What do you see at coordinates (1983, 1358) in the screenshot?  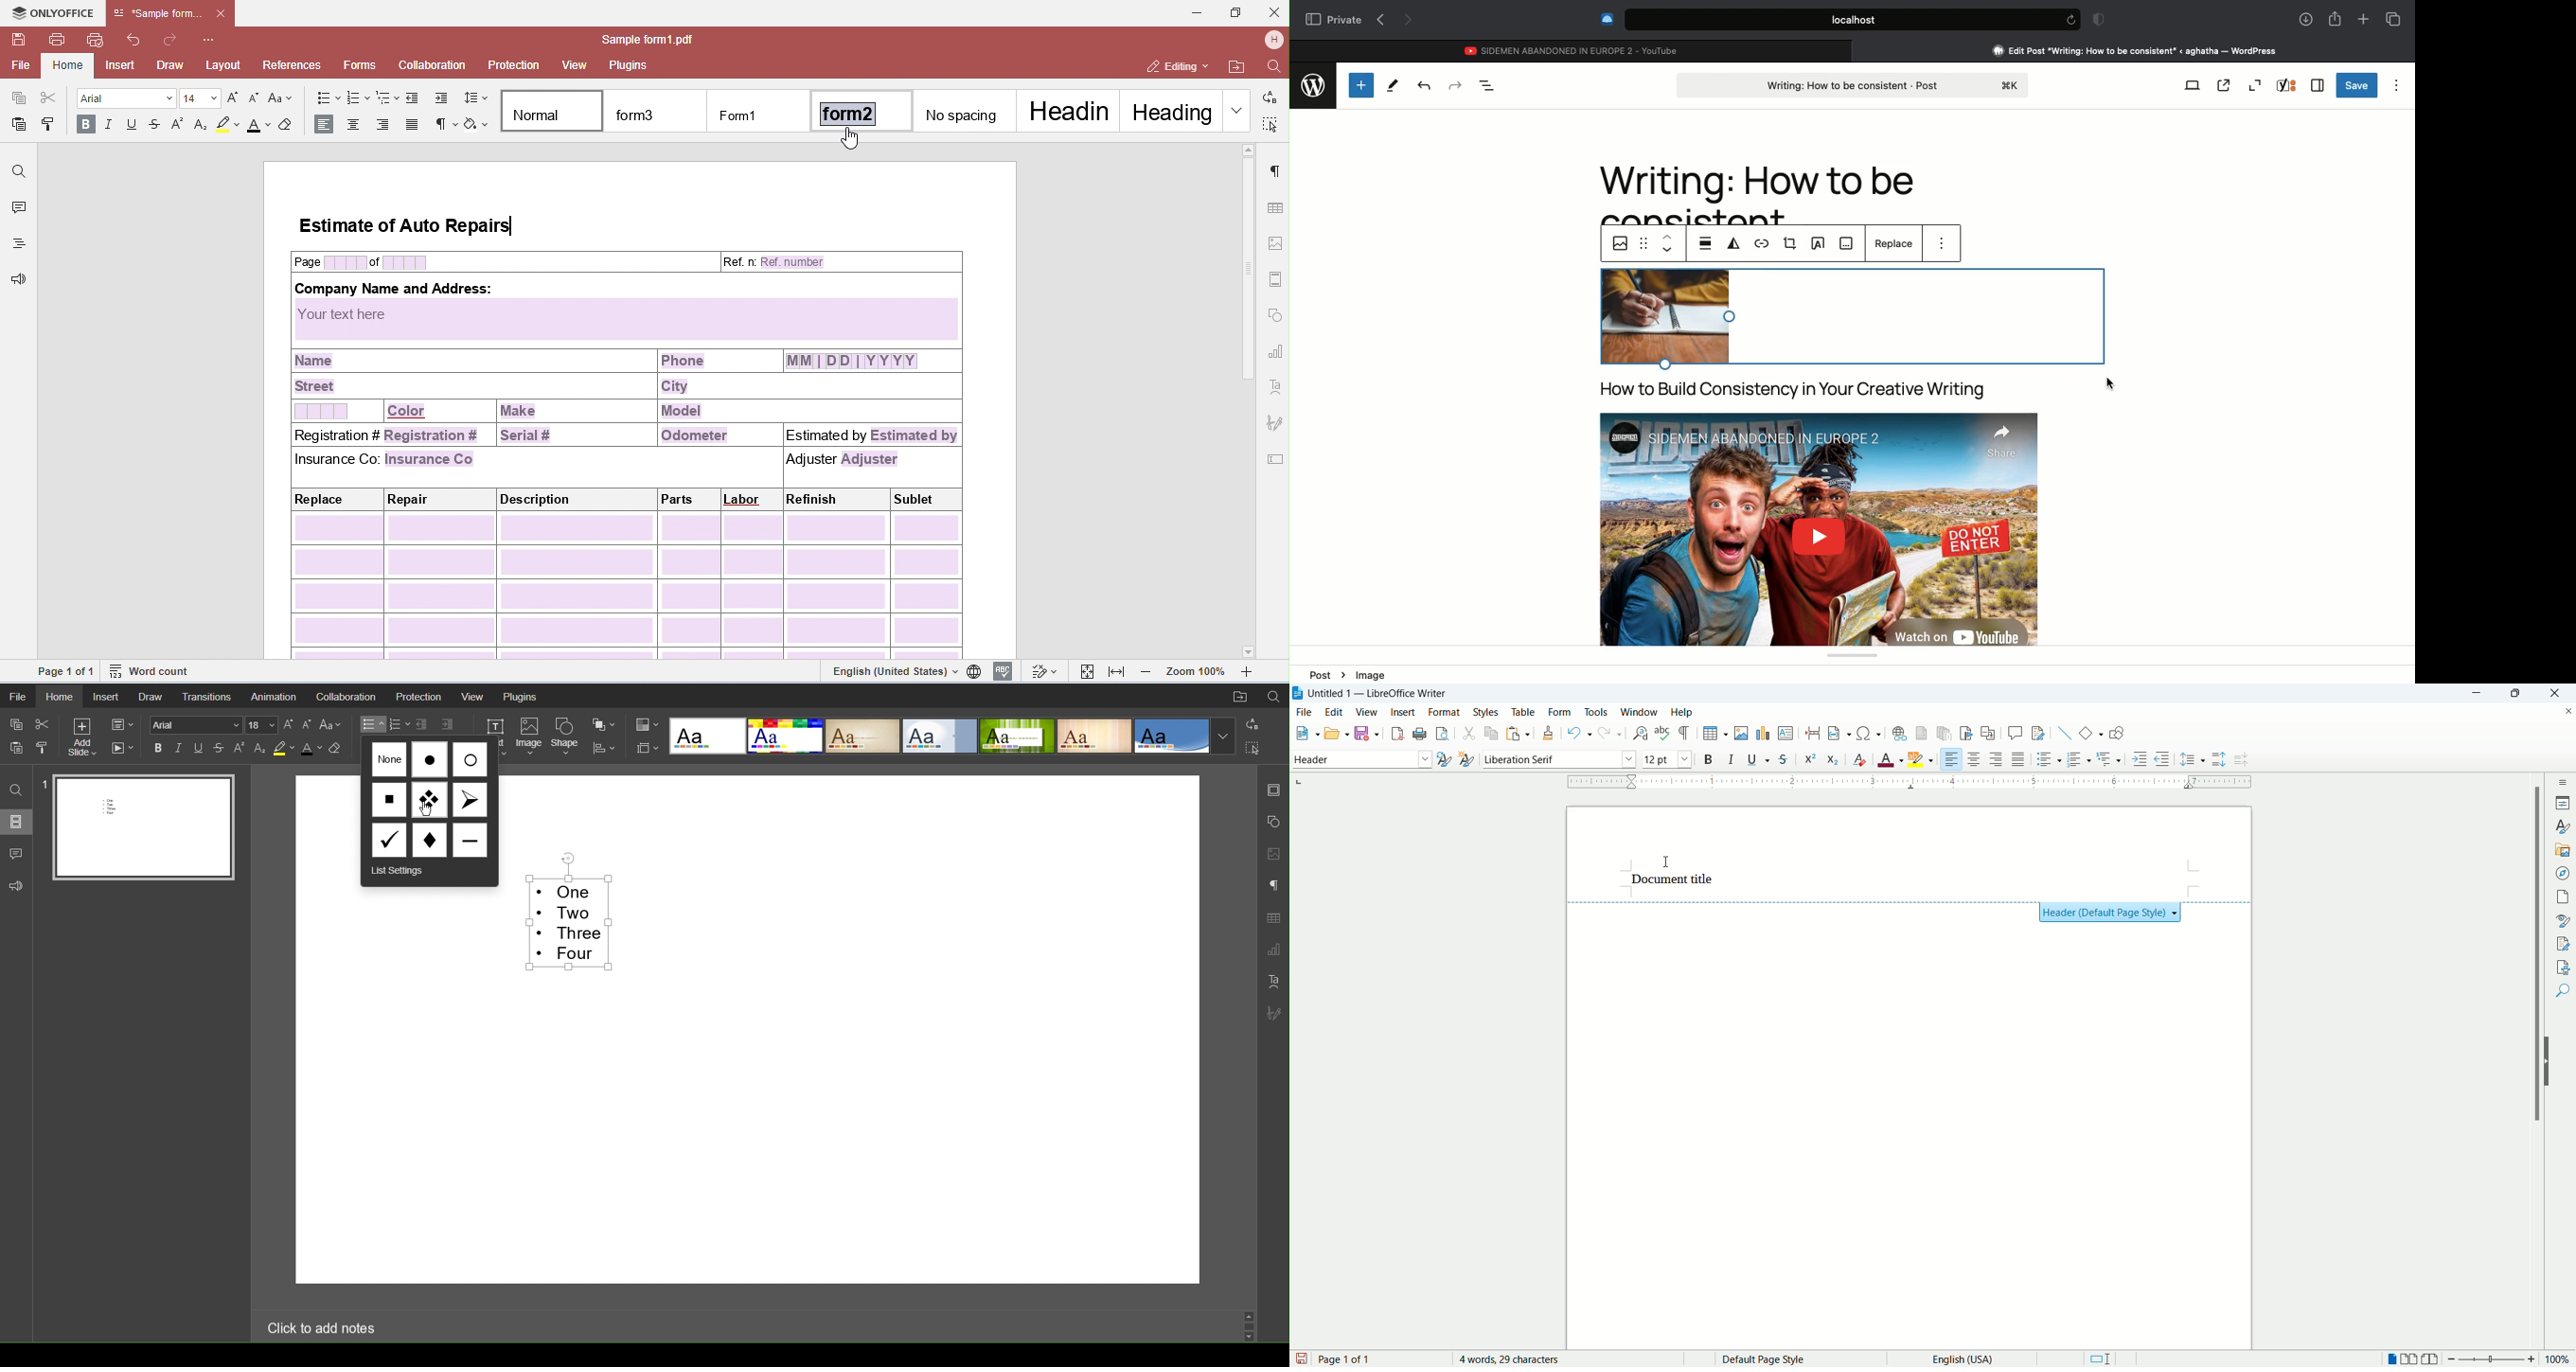 I see `text language` at bounding box center [1983, 1358].